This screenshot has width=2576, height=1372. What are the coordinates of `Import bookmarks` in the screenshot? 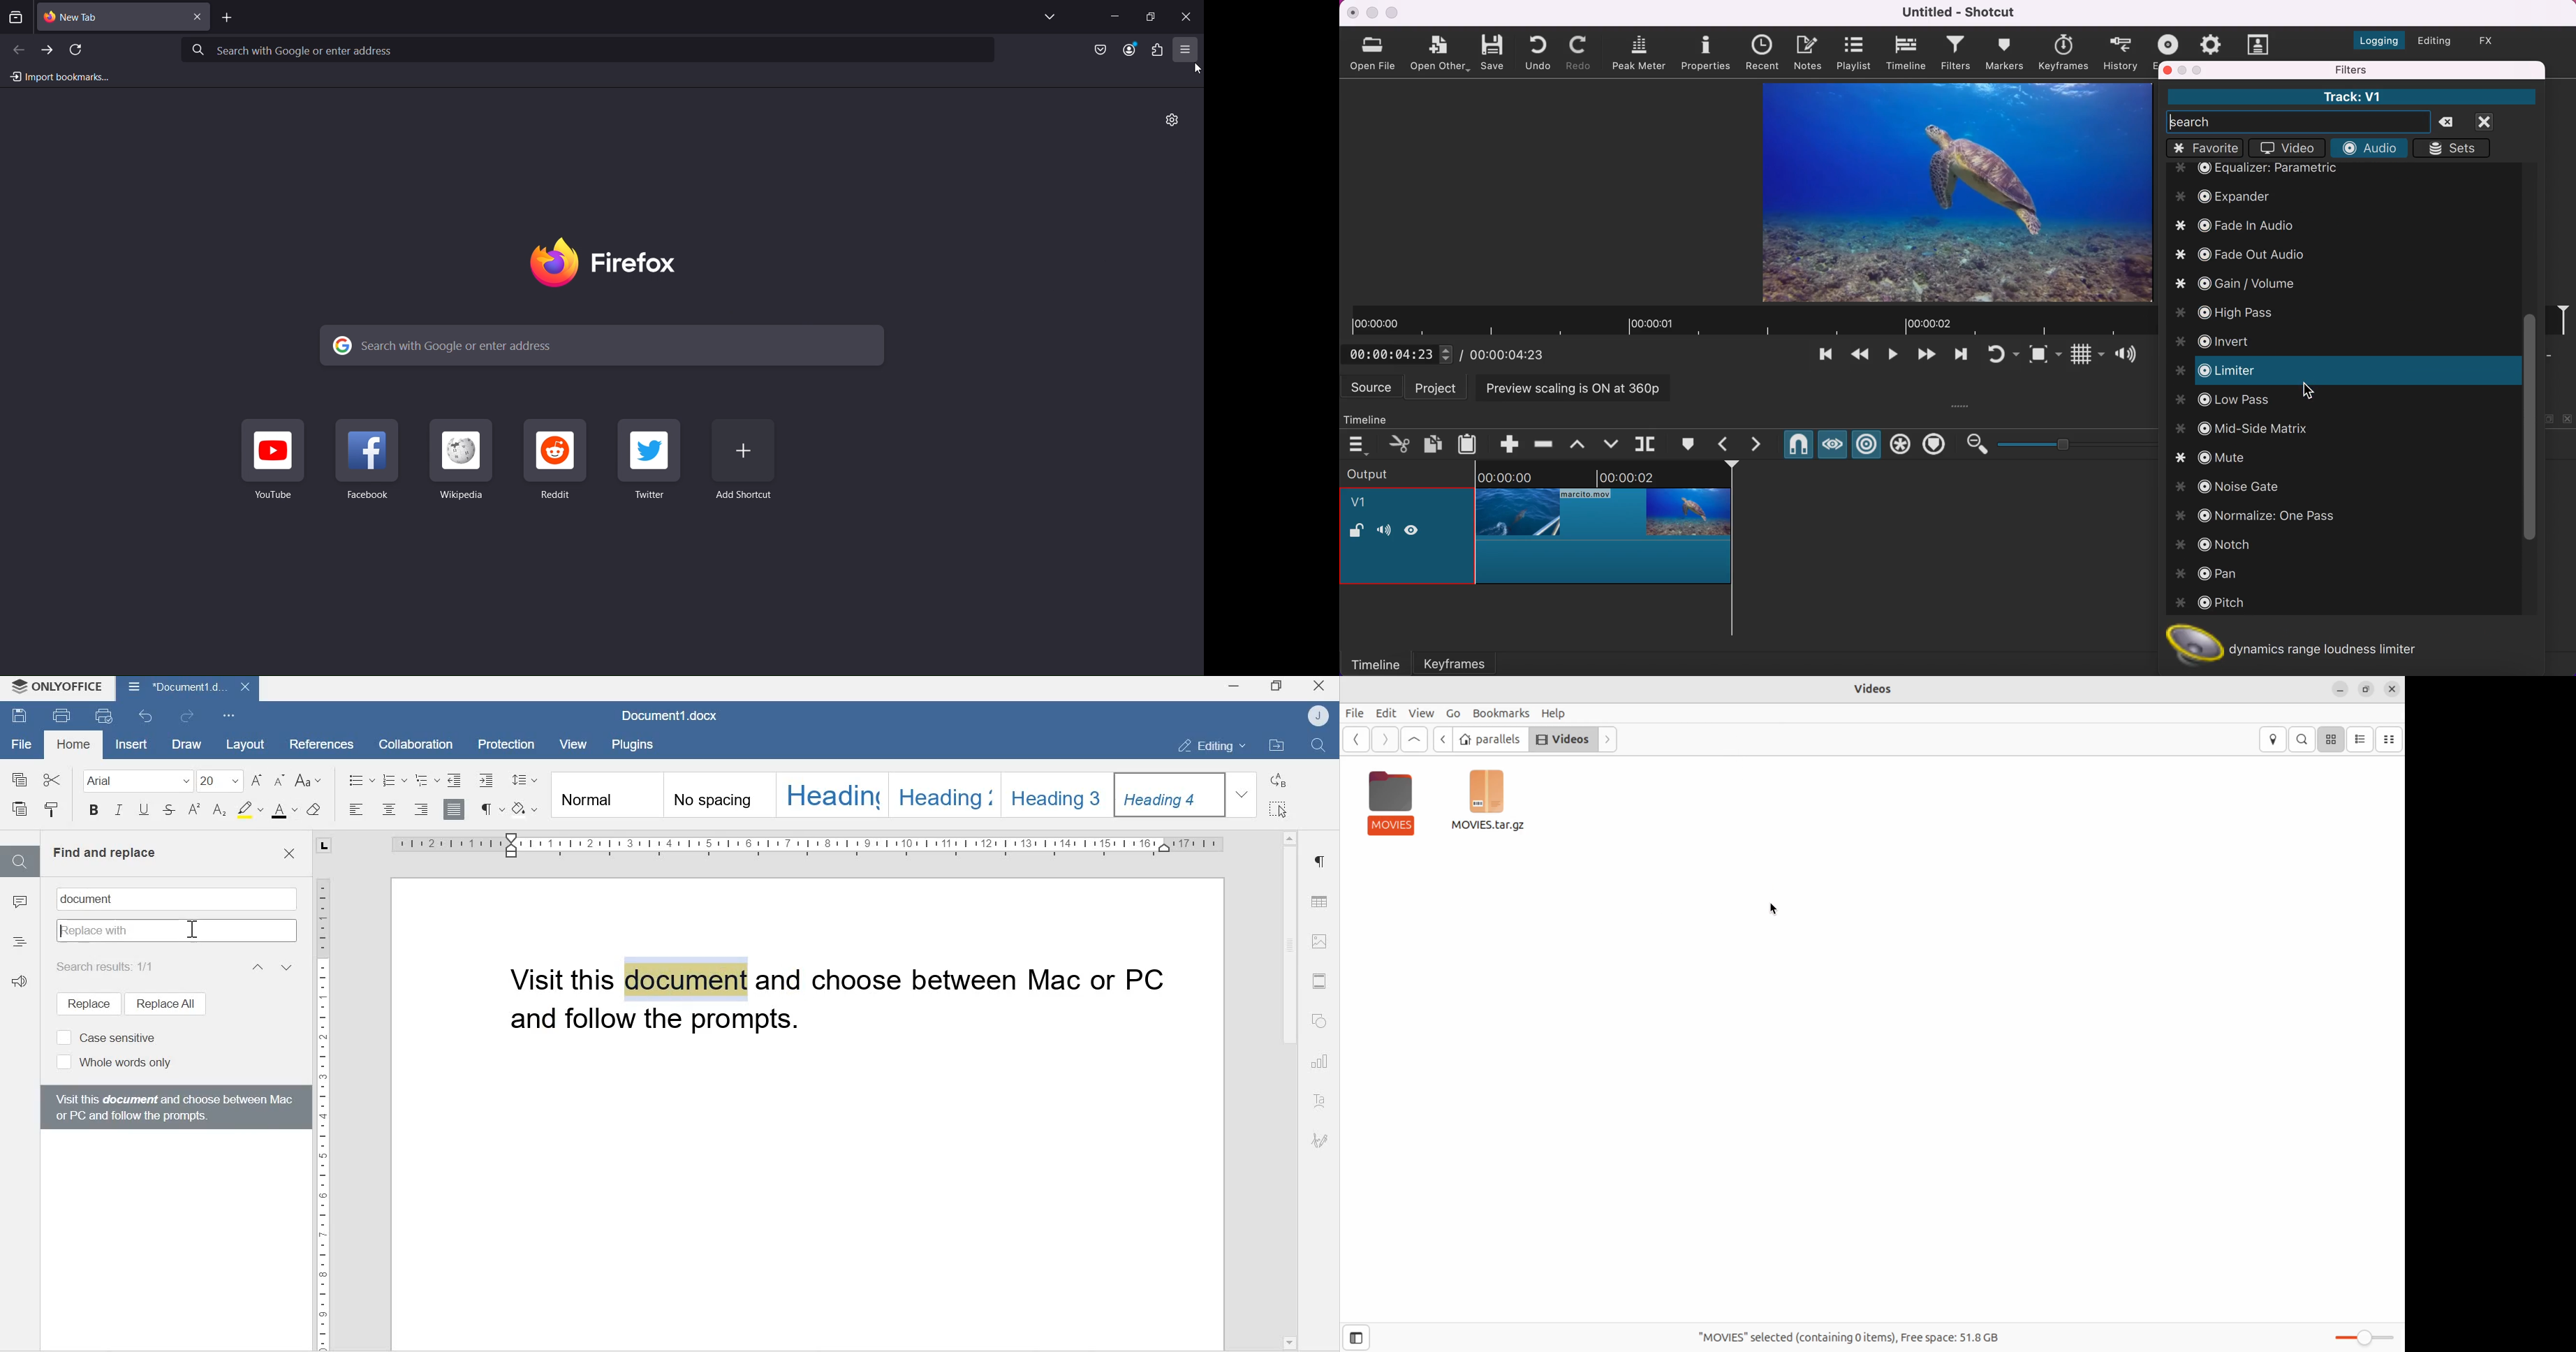 It's located at (60, 78).